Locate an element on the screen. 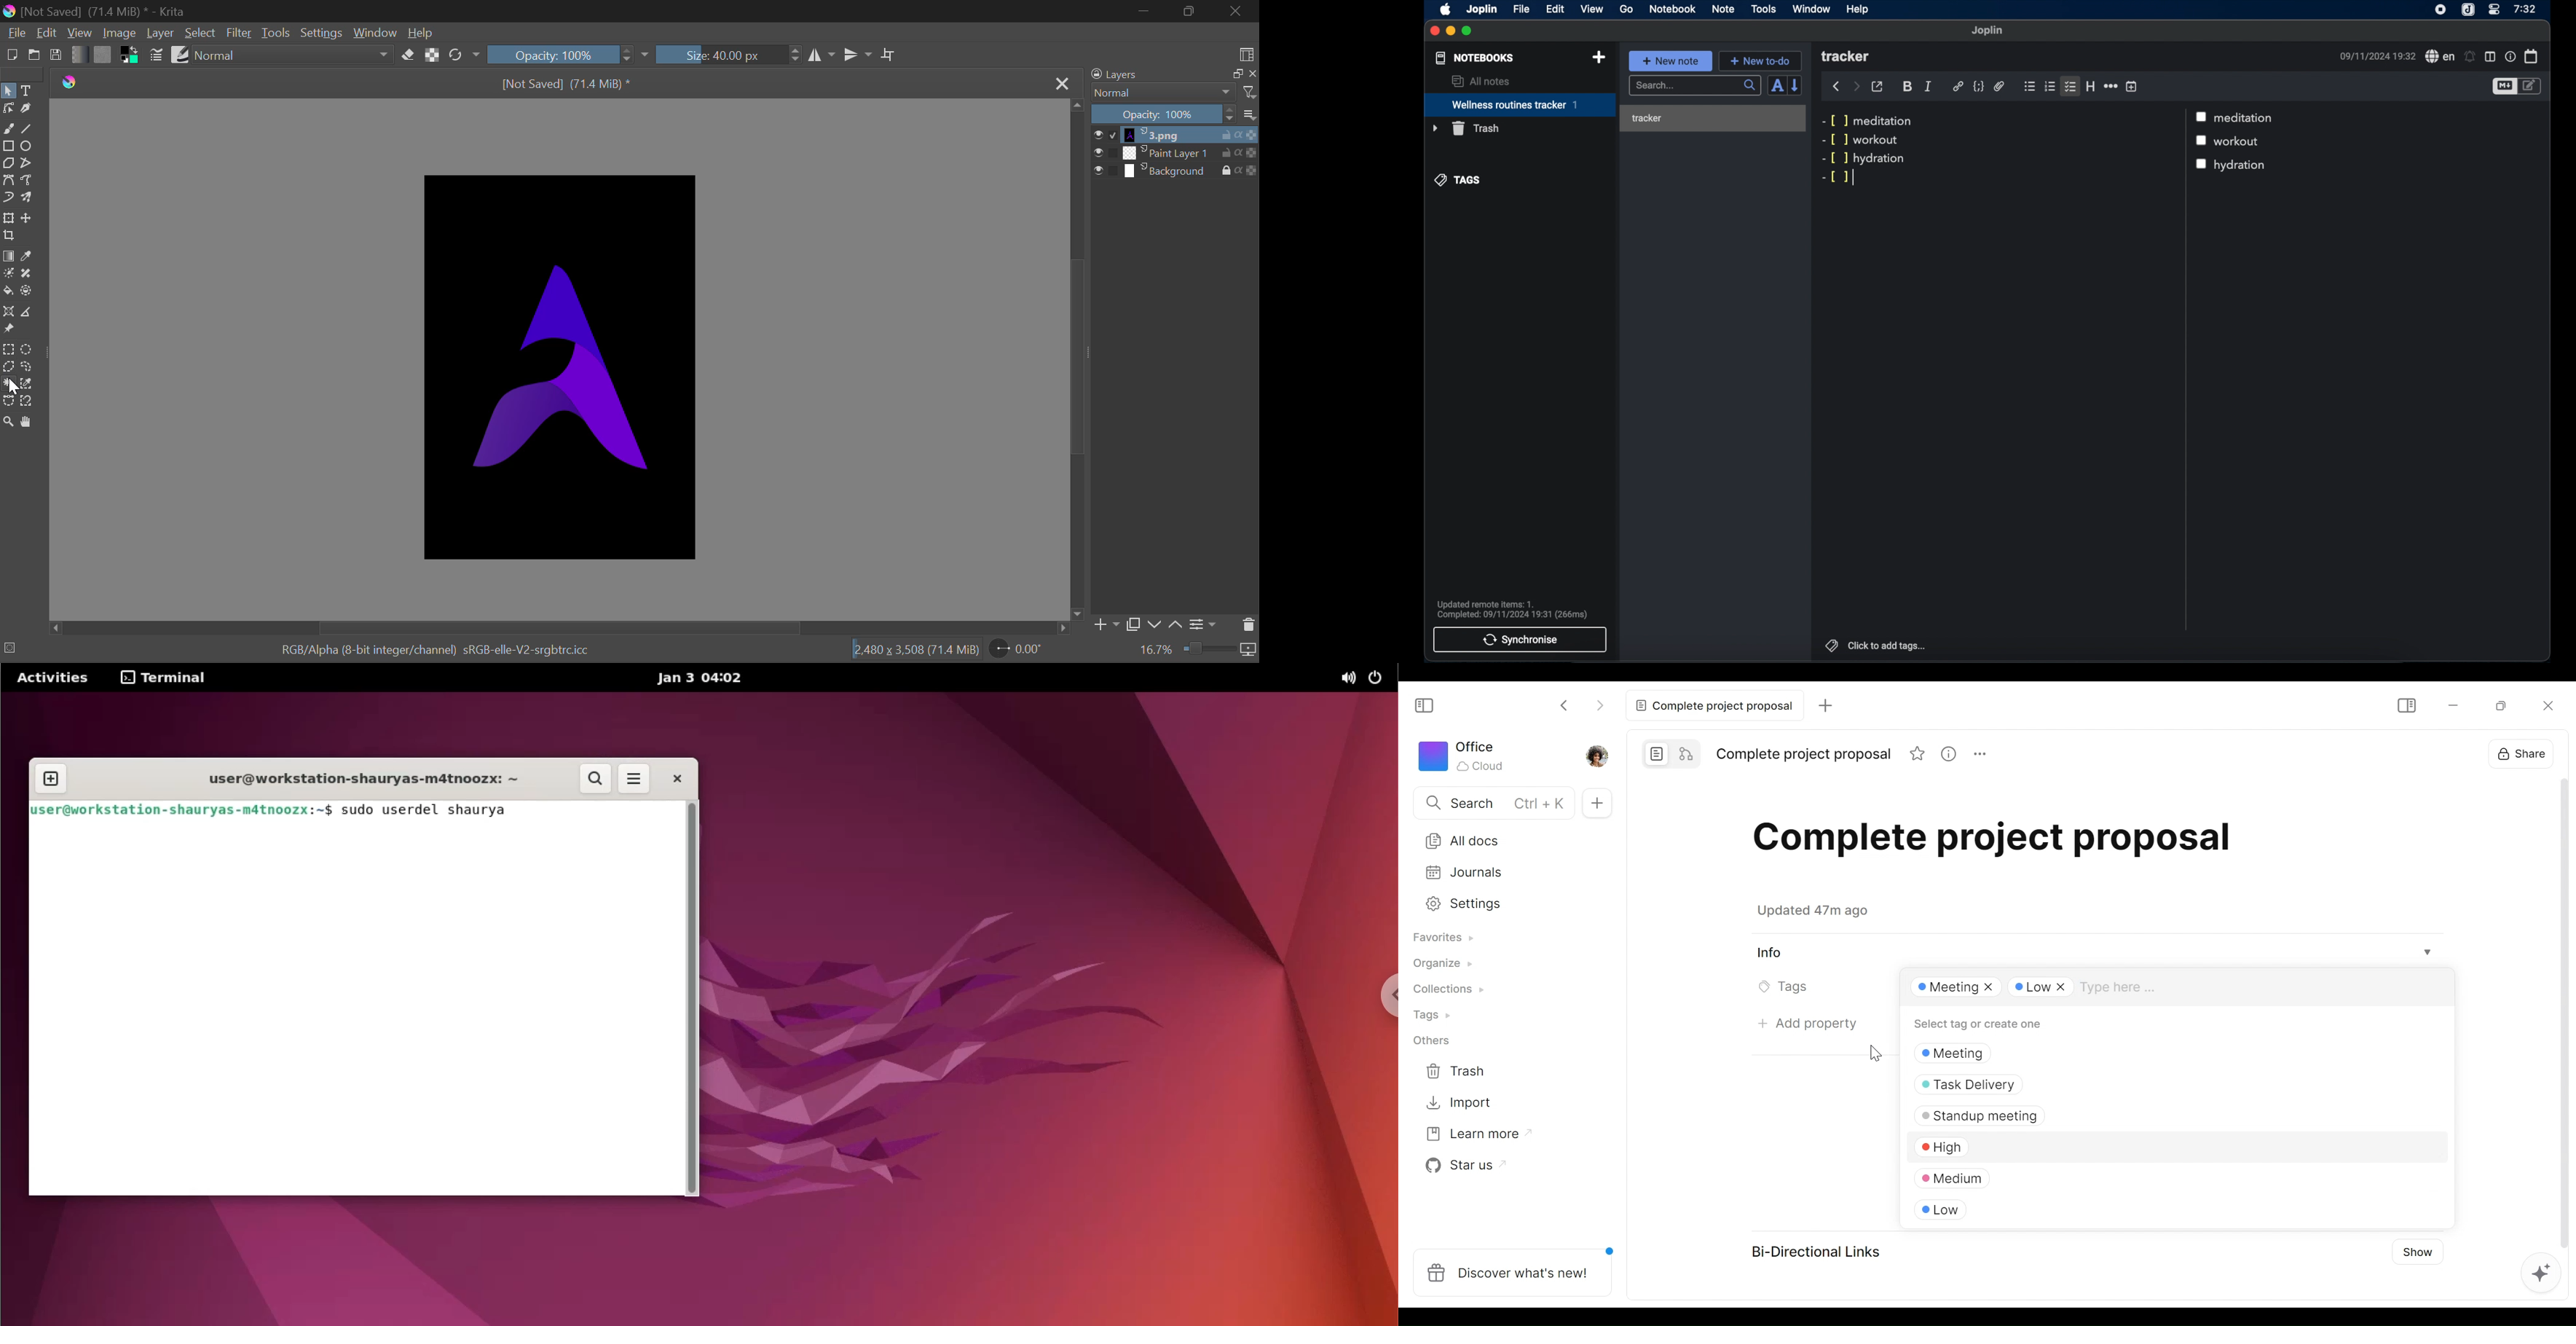 This screenshot has width=2576, height=1344. Scroll bar is located at coordinates (2184, 370).